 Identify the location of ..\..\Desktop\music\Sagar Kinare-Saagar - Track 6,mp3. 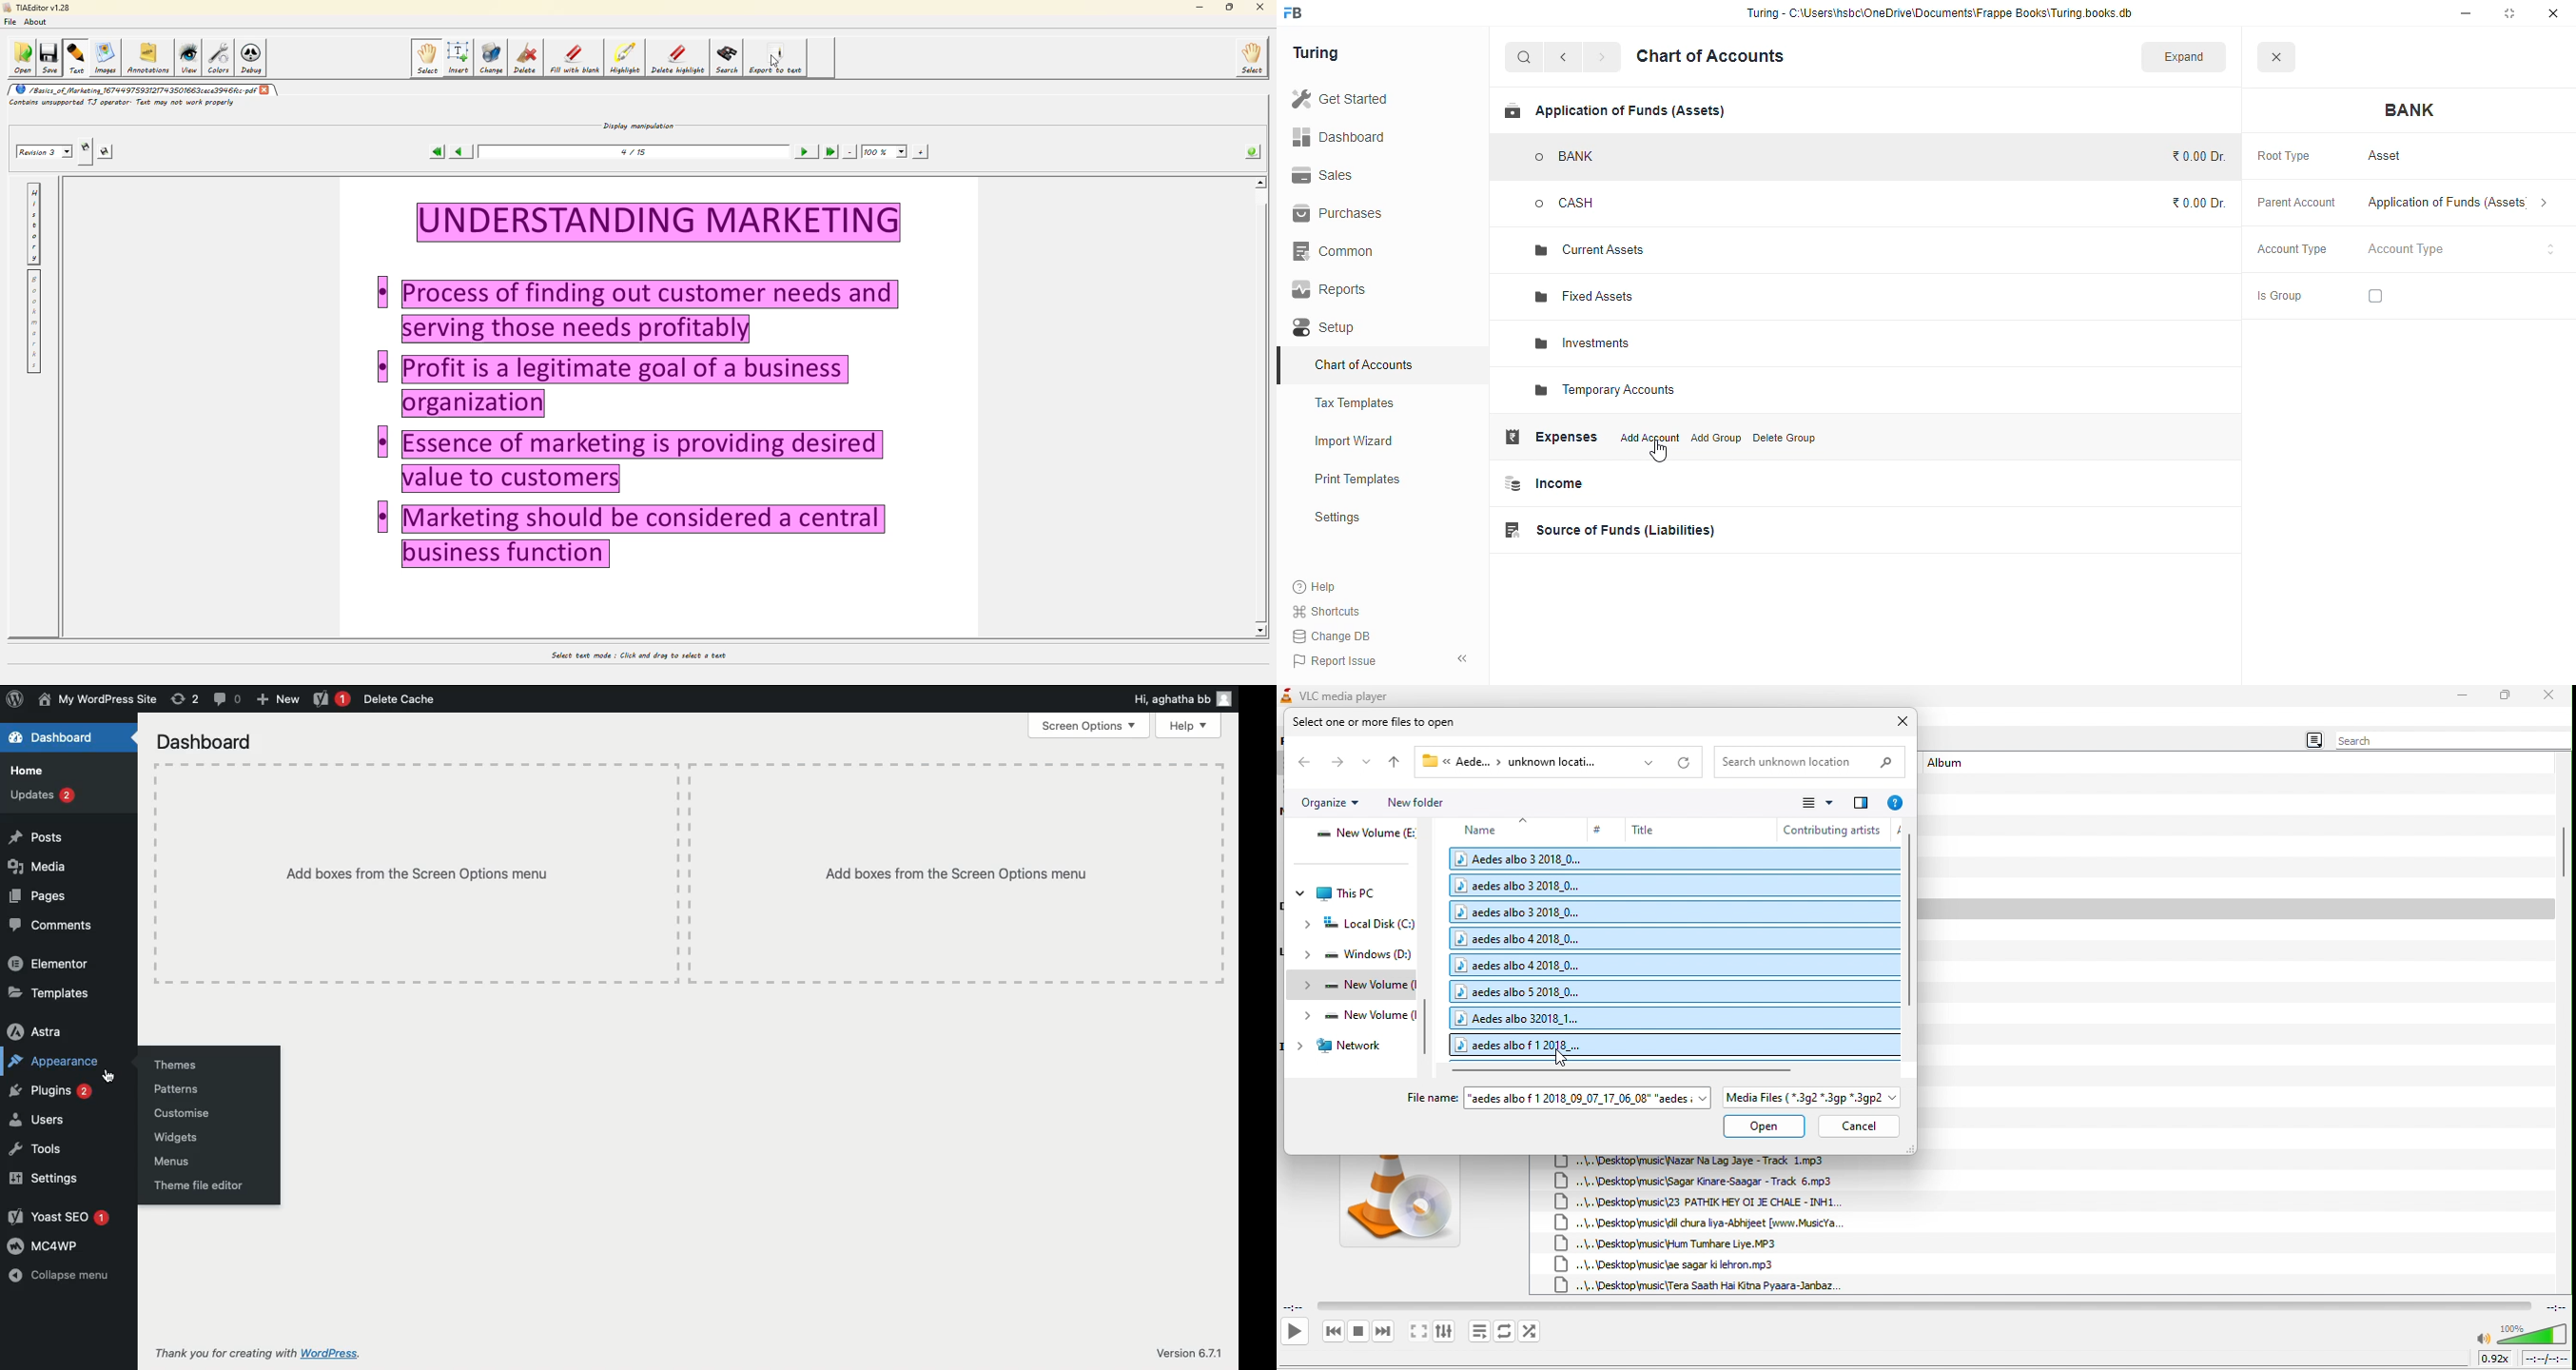
(1701, 1181).